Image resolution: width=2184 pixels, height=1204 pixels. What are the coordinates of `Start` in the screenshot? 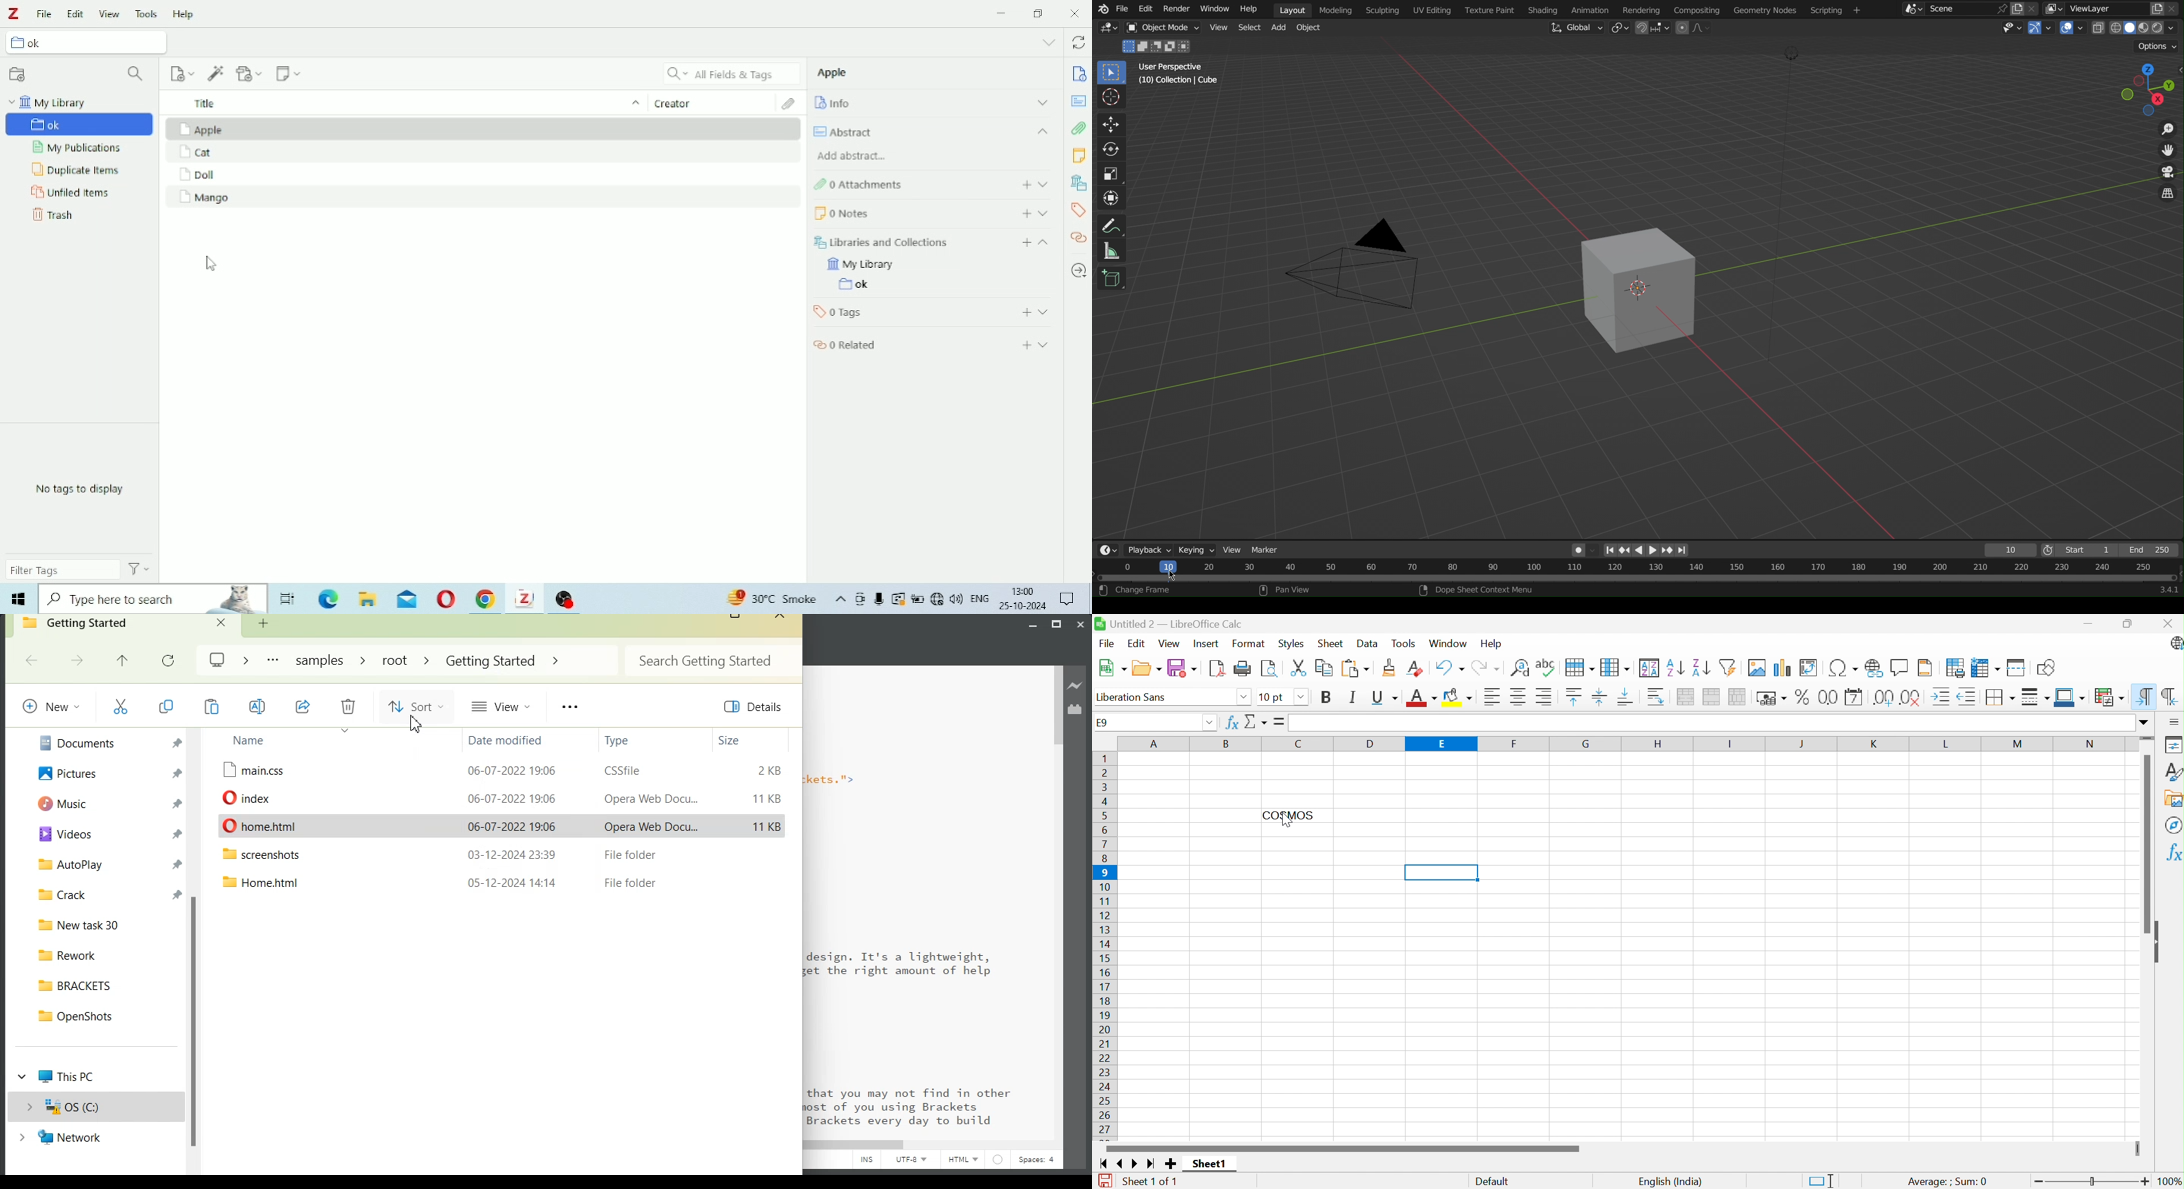 It's located at (2082, 550).